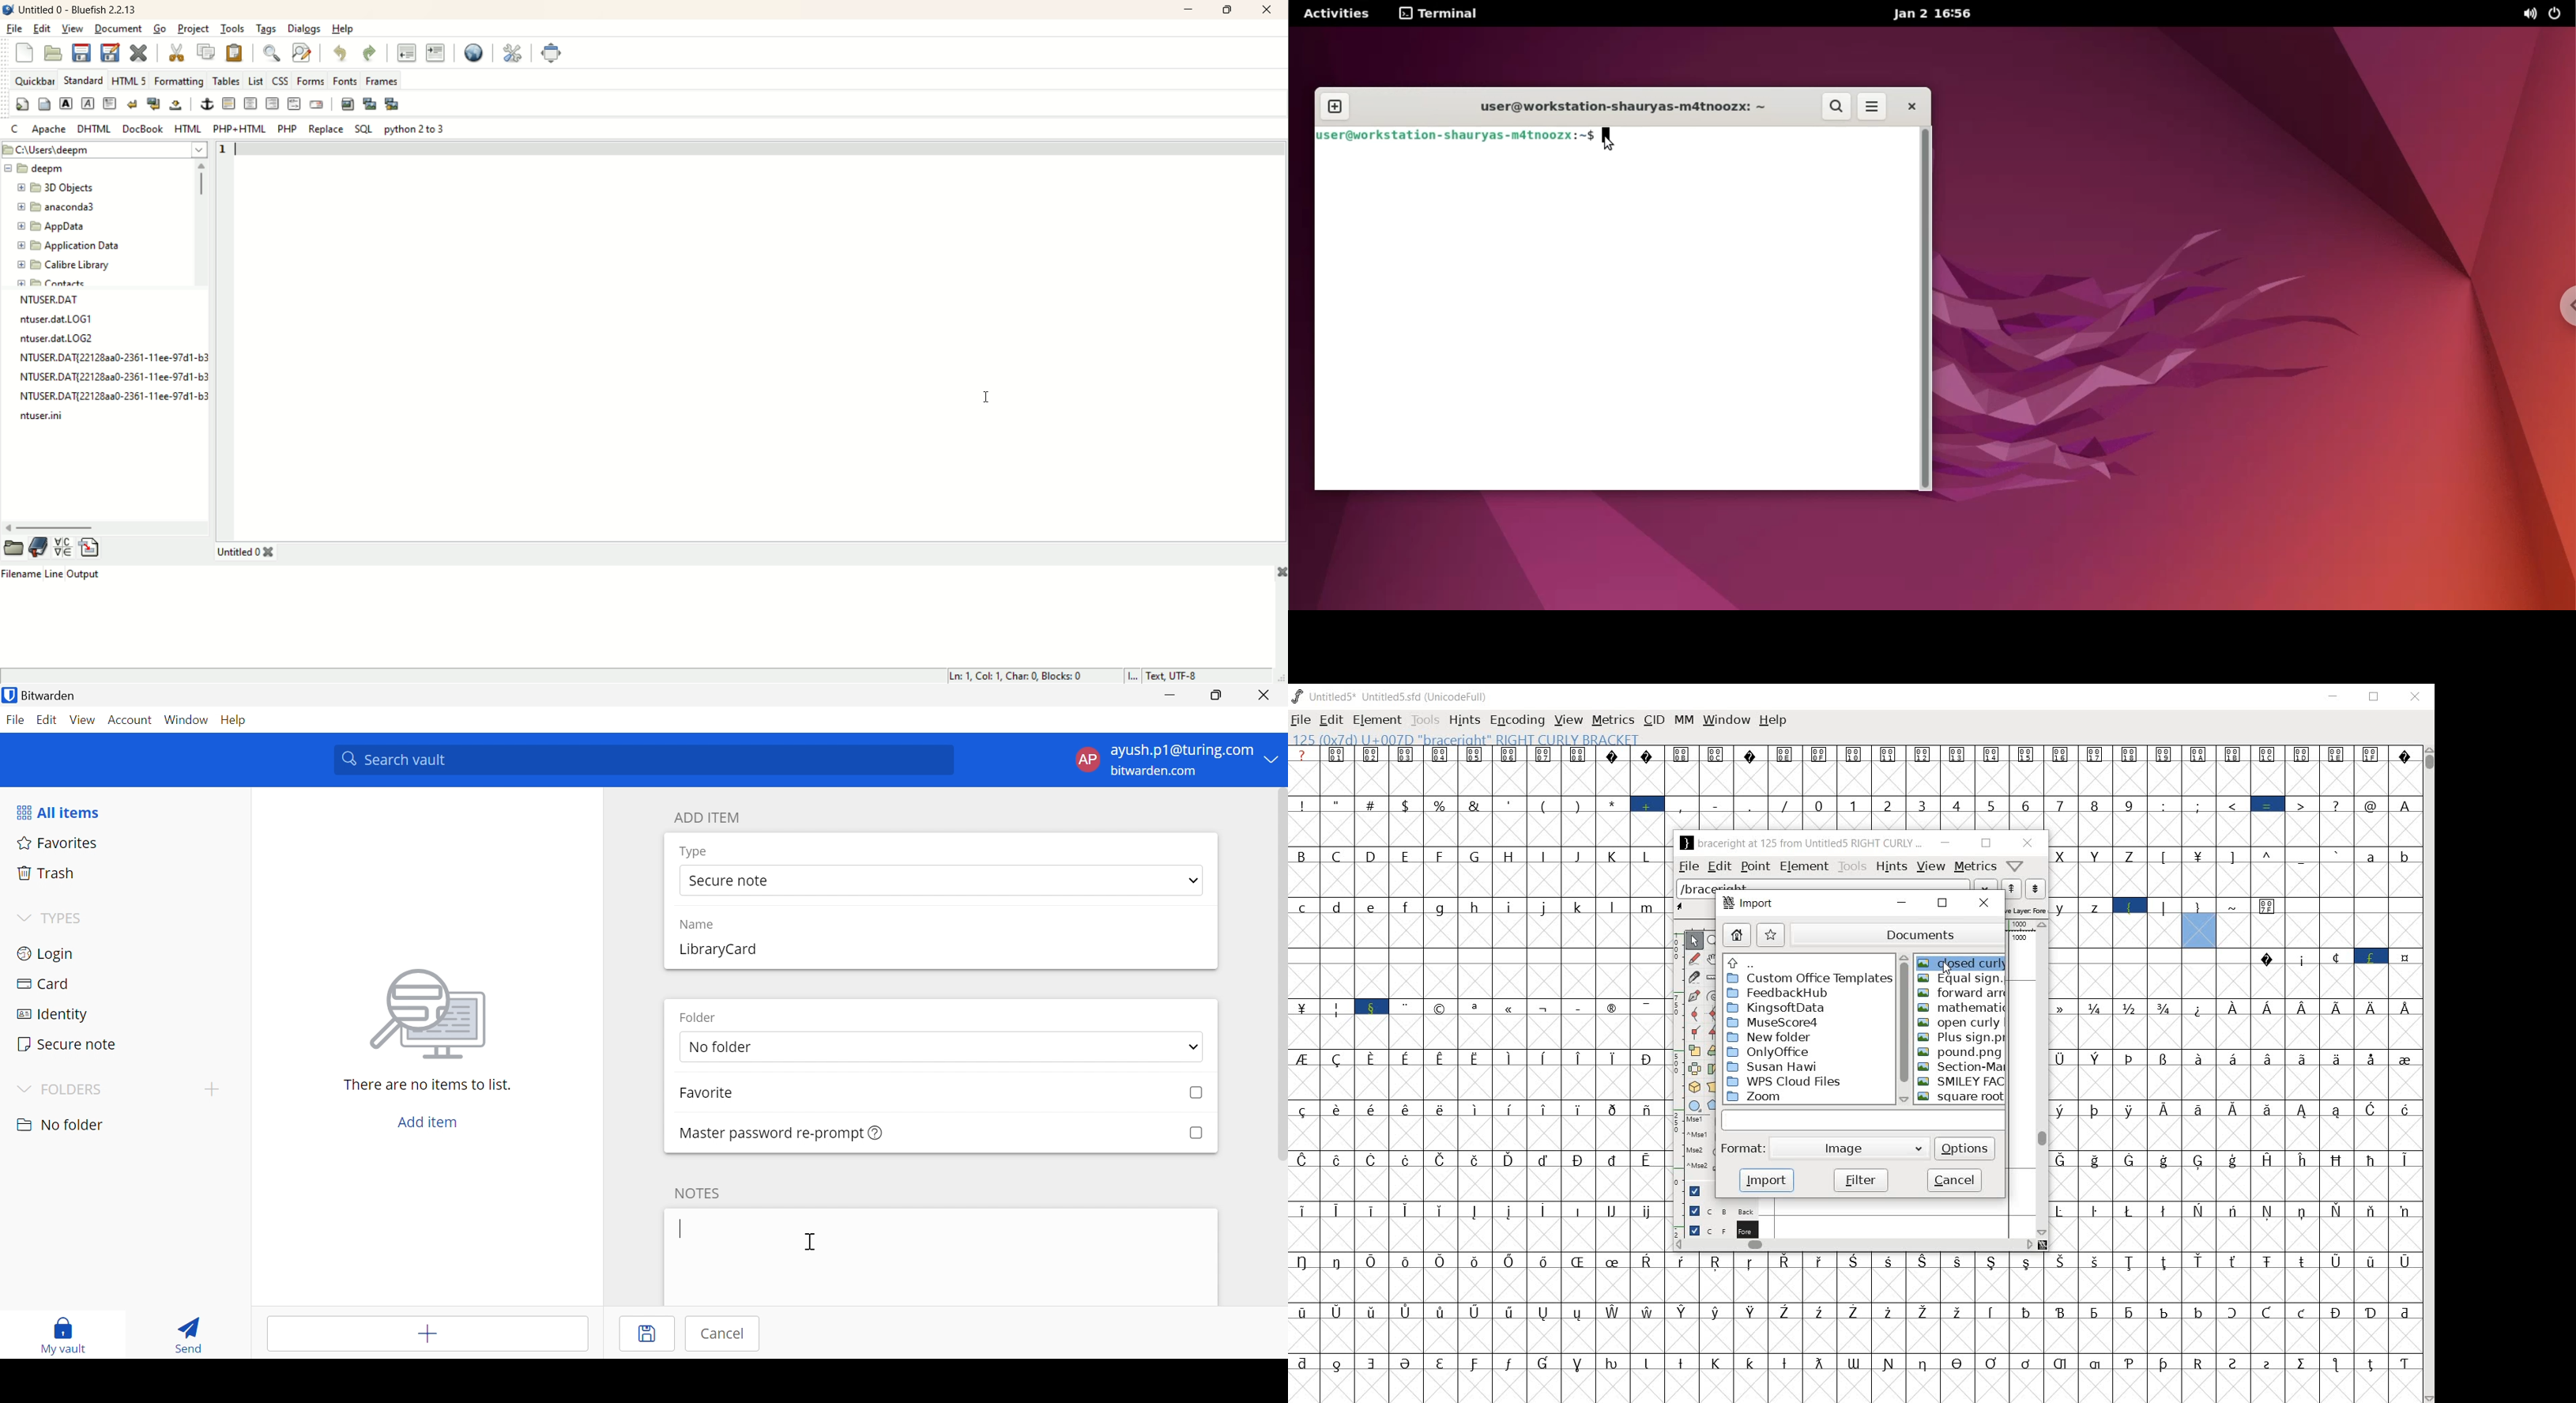 This screenshot has height=1428, width=2576. What do you see at coordinates (1851, 866) in the screenshot?
I see `tools` at bounding box center [1851, 866].